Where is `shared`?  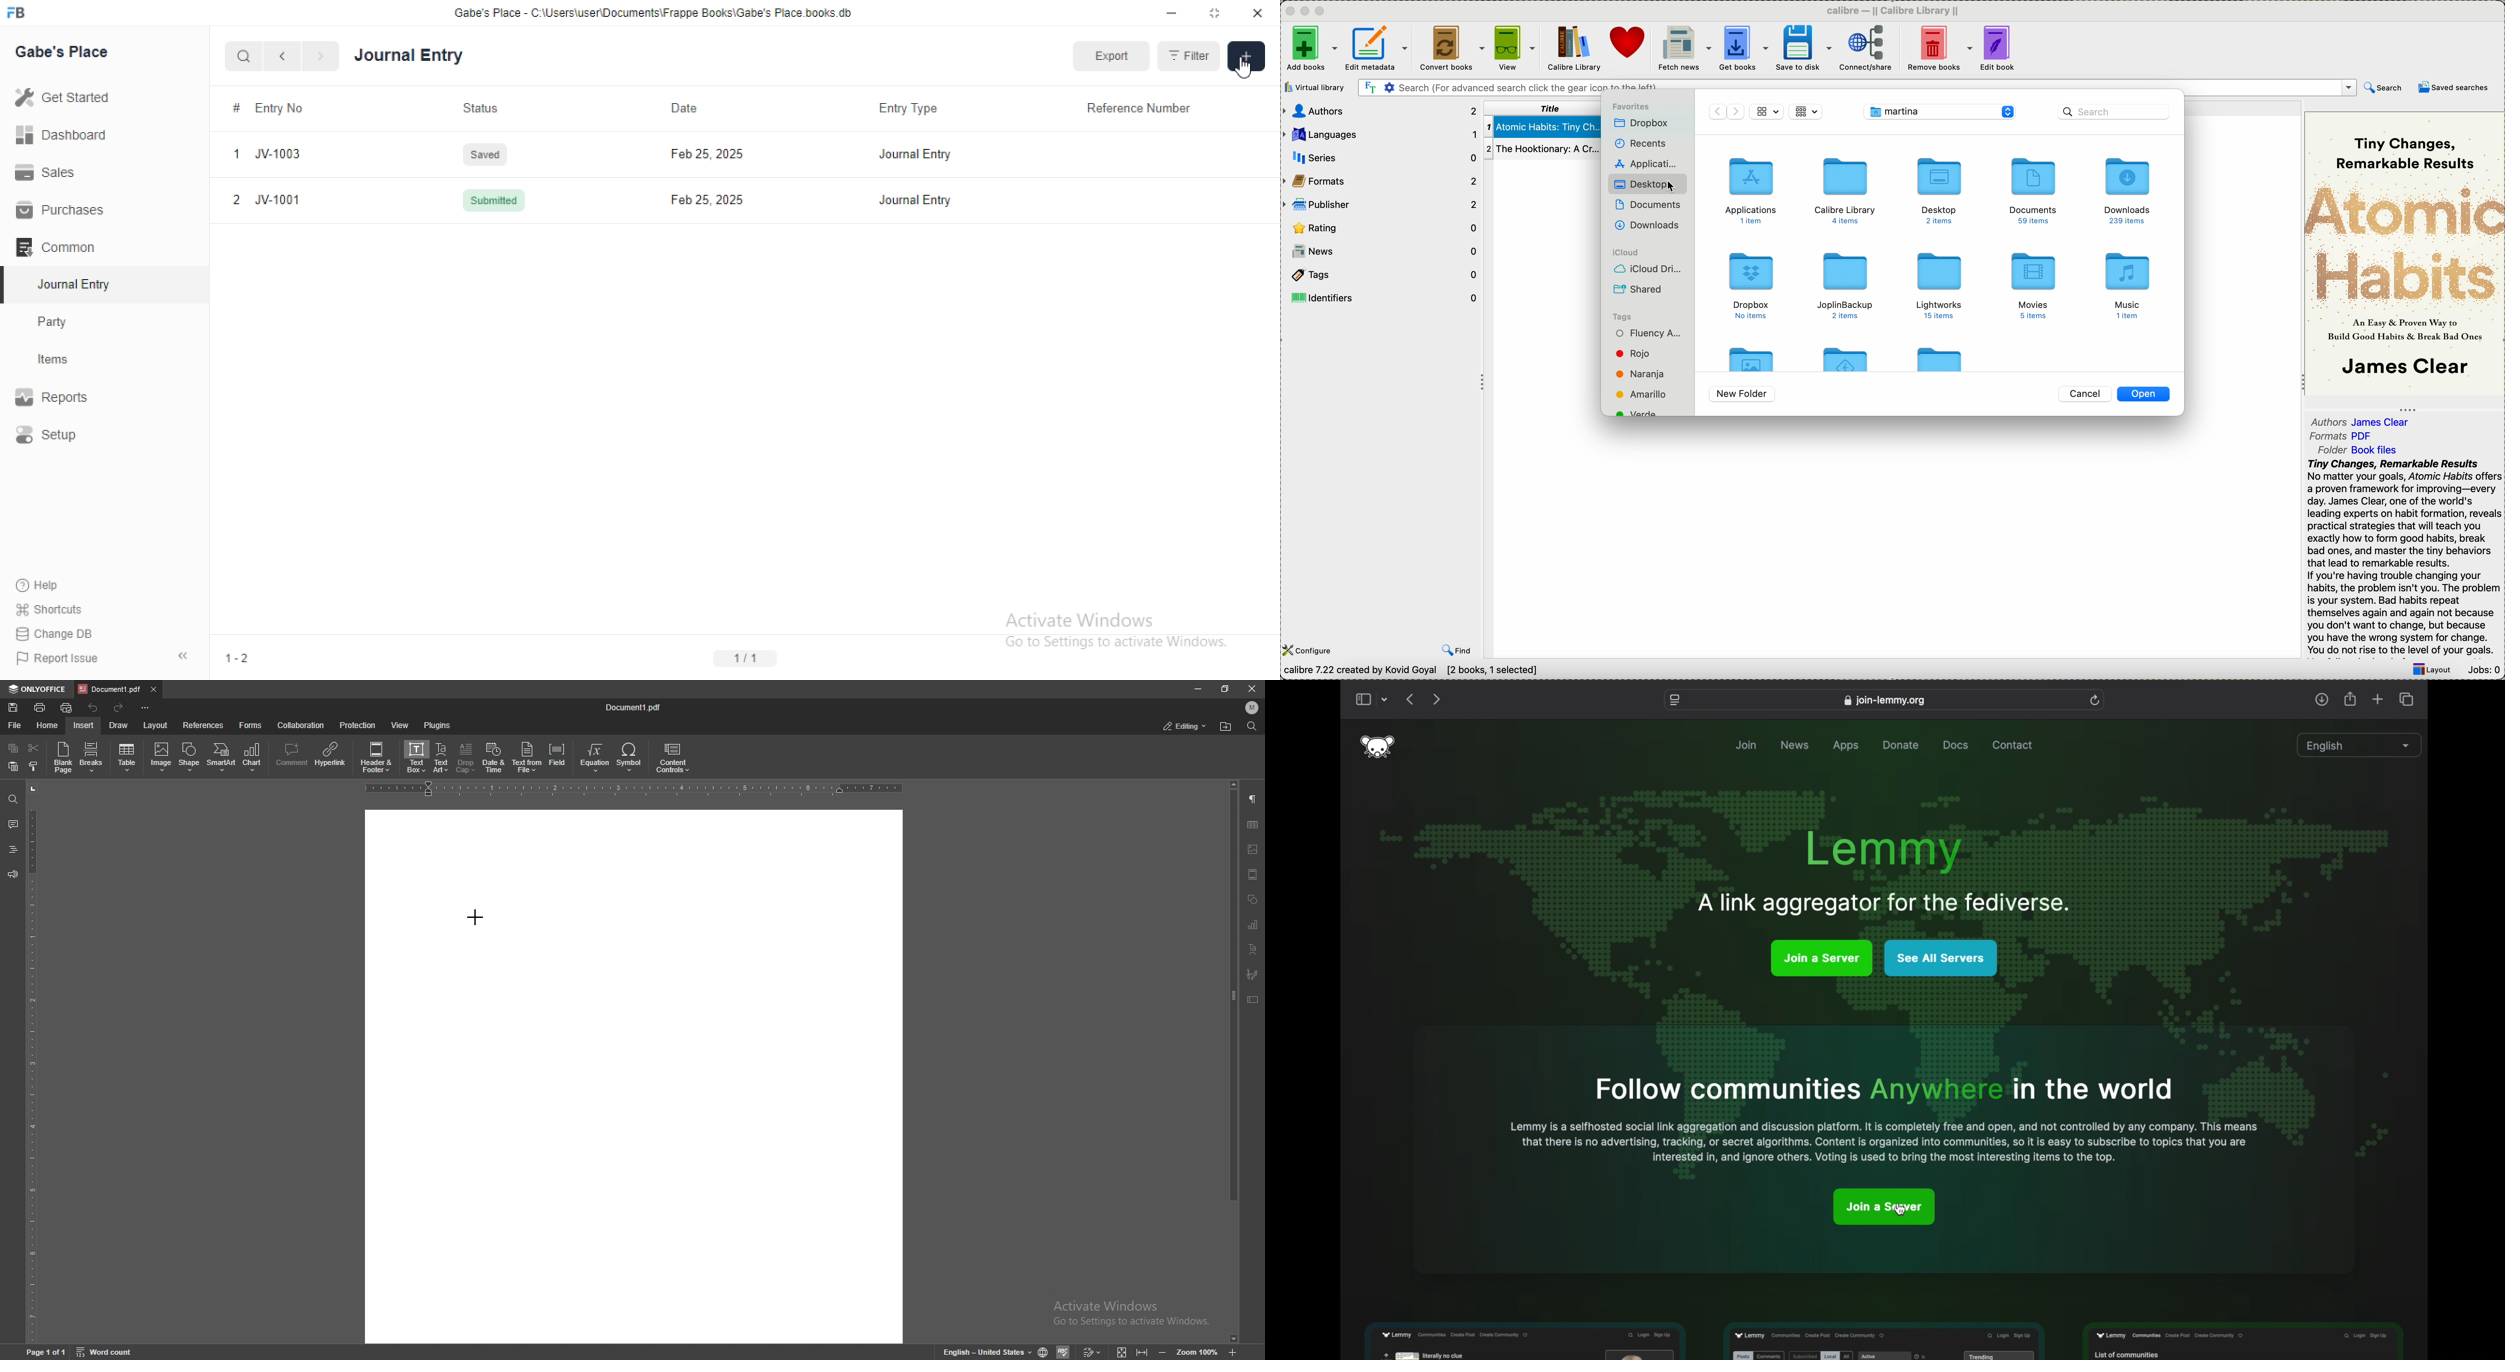
shared is located at coordinates (1638, 290).